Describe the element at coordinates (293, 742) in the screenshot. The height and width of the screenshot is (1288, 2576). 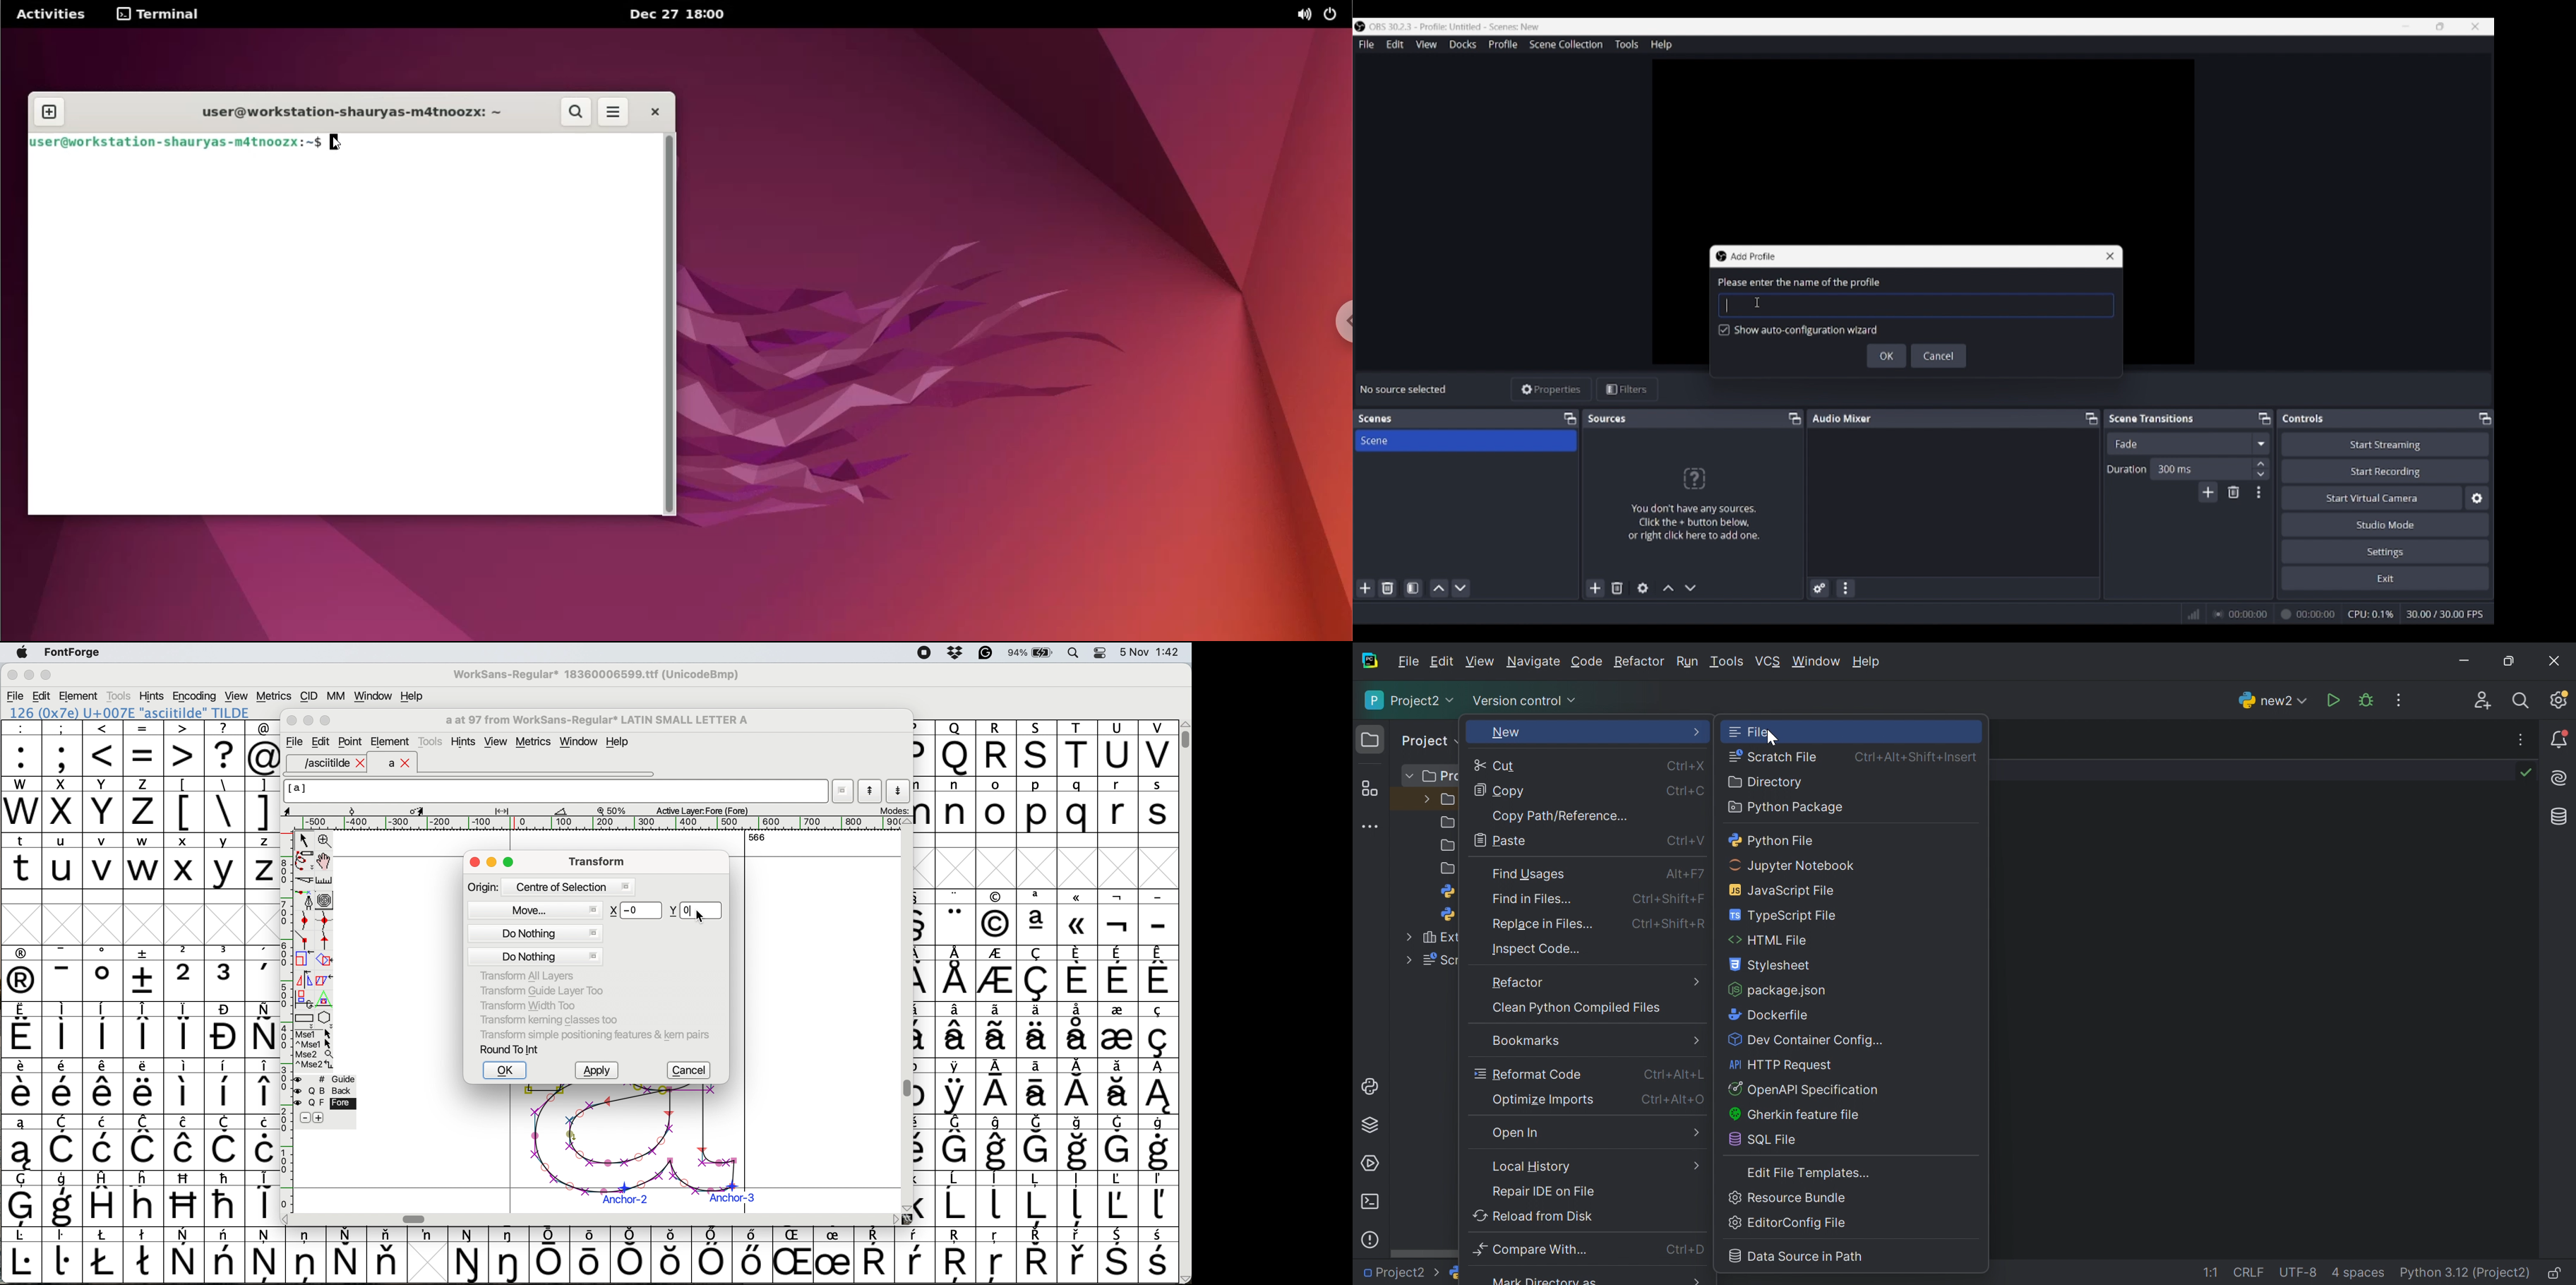
I see `file` at that location.